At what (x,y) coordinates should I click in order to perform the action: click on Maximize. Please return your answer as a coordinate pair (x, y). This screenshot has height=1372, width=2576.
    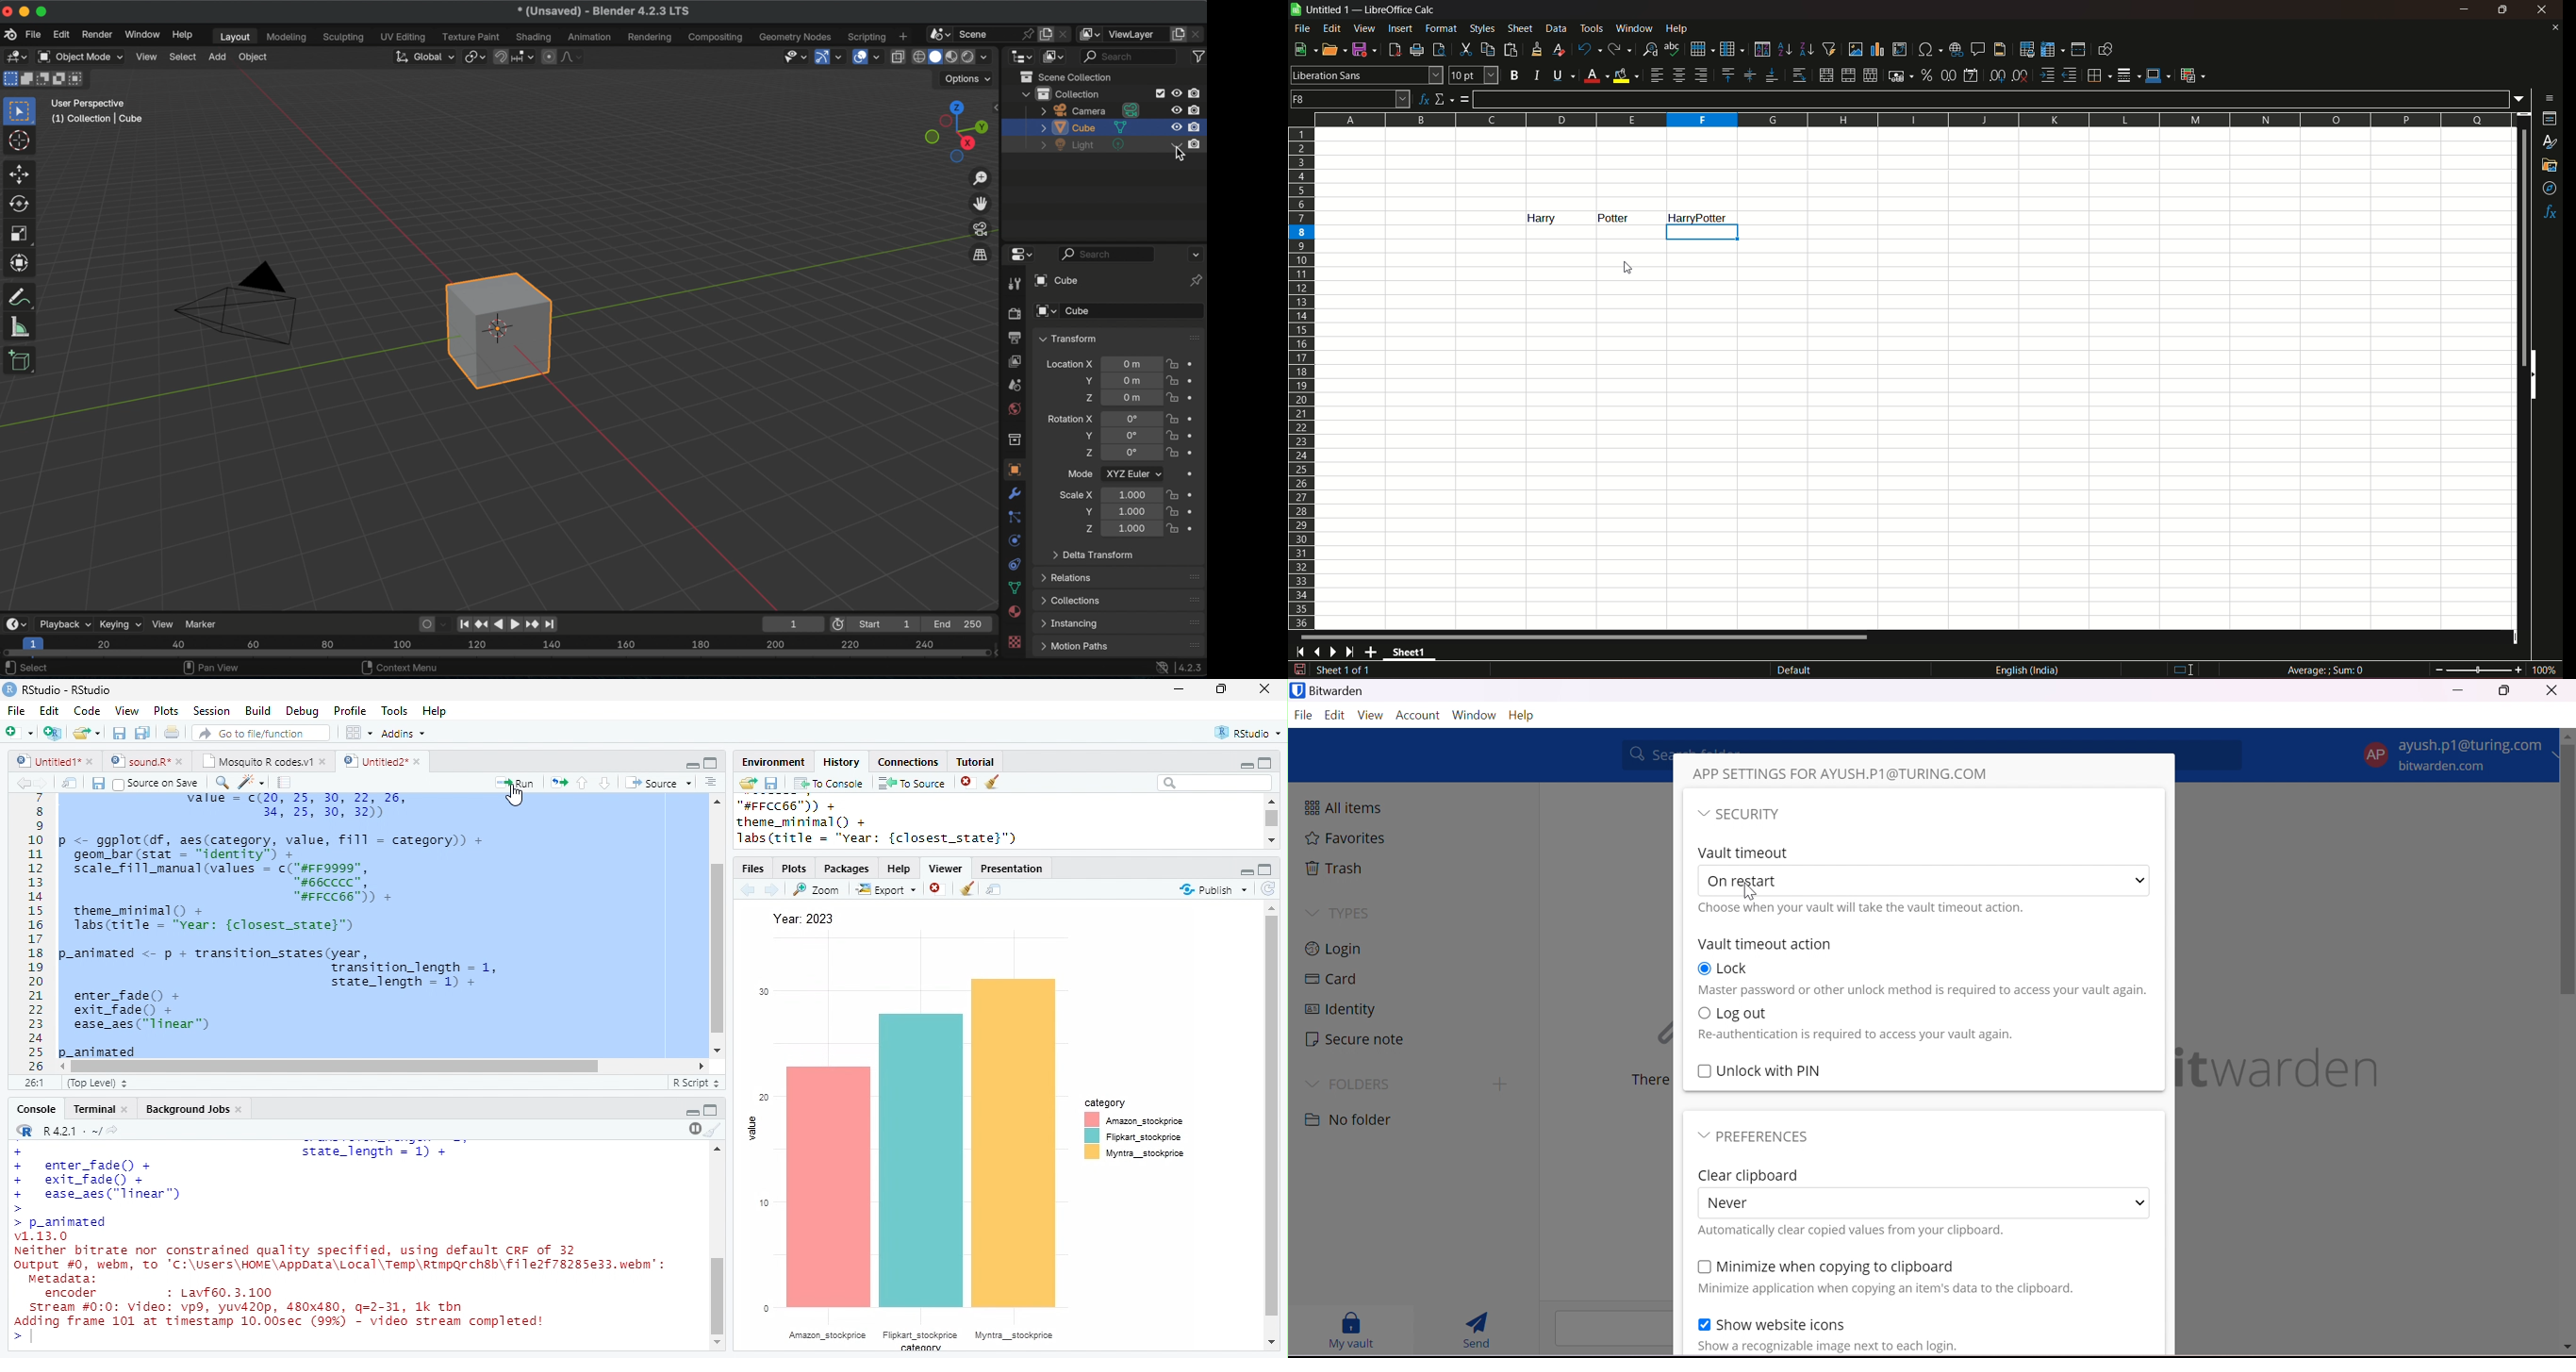
    Looking at the image, I should click on (711, 763).